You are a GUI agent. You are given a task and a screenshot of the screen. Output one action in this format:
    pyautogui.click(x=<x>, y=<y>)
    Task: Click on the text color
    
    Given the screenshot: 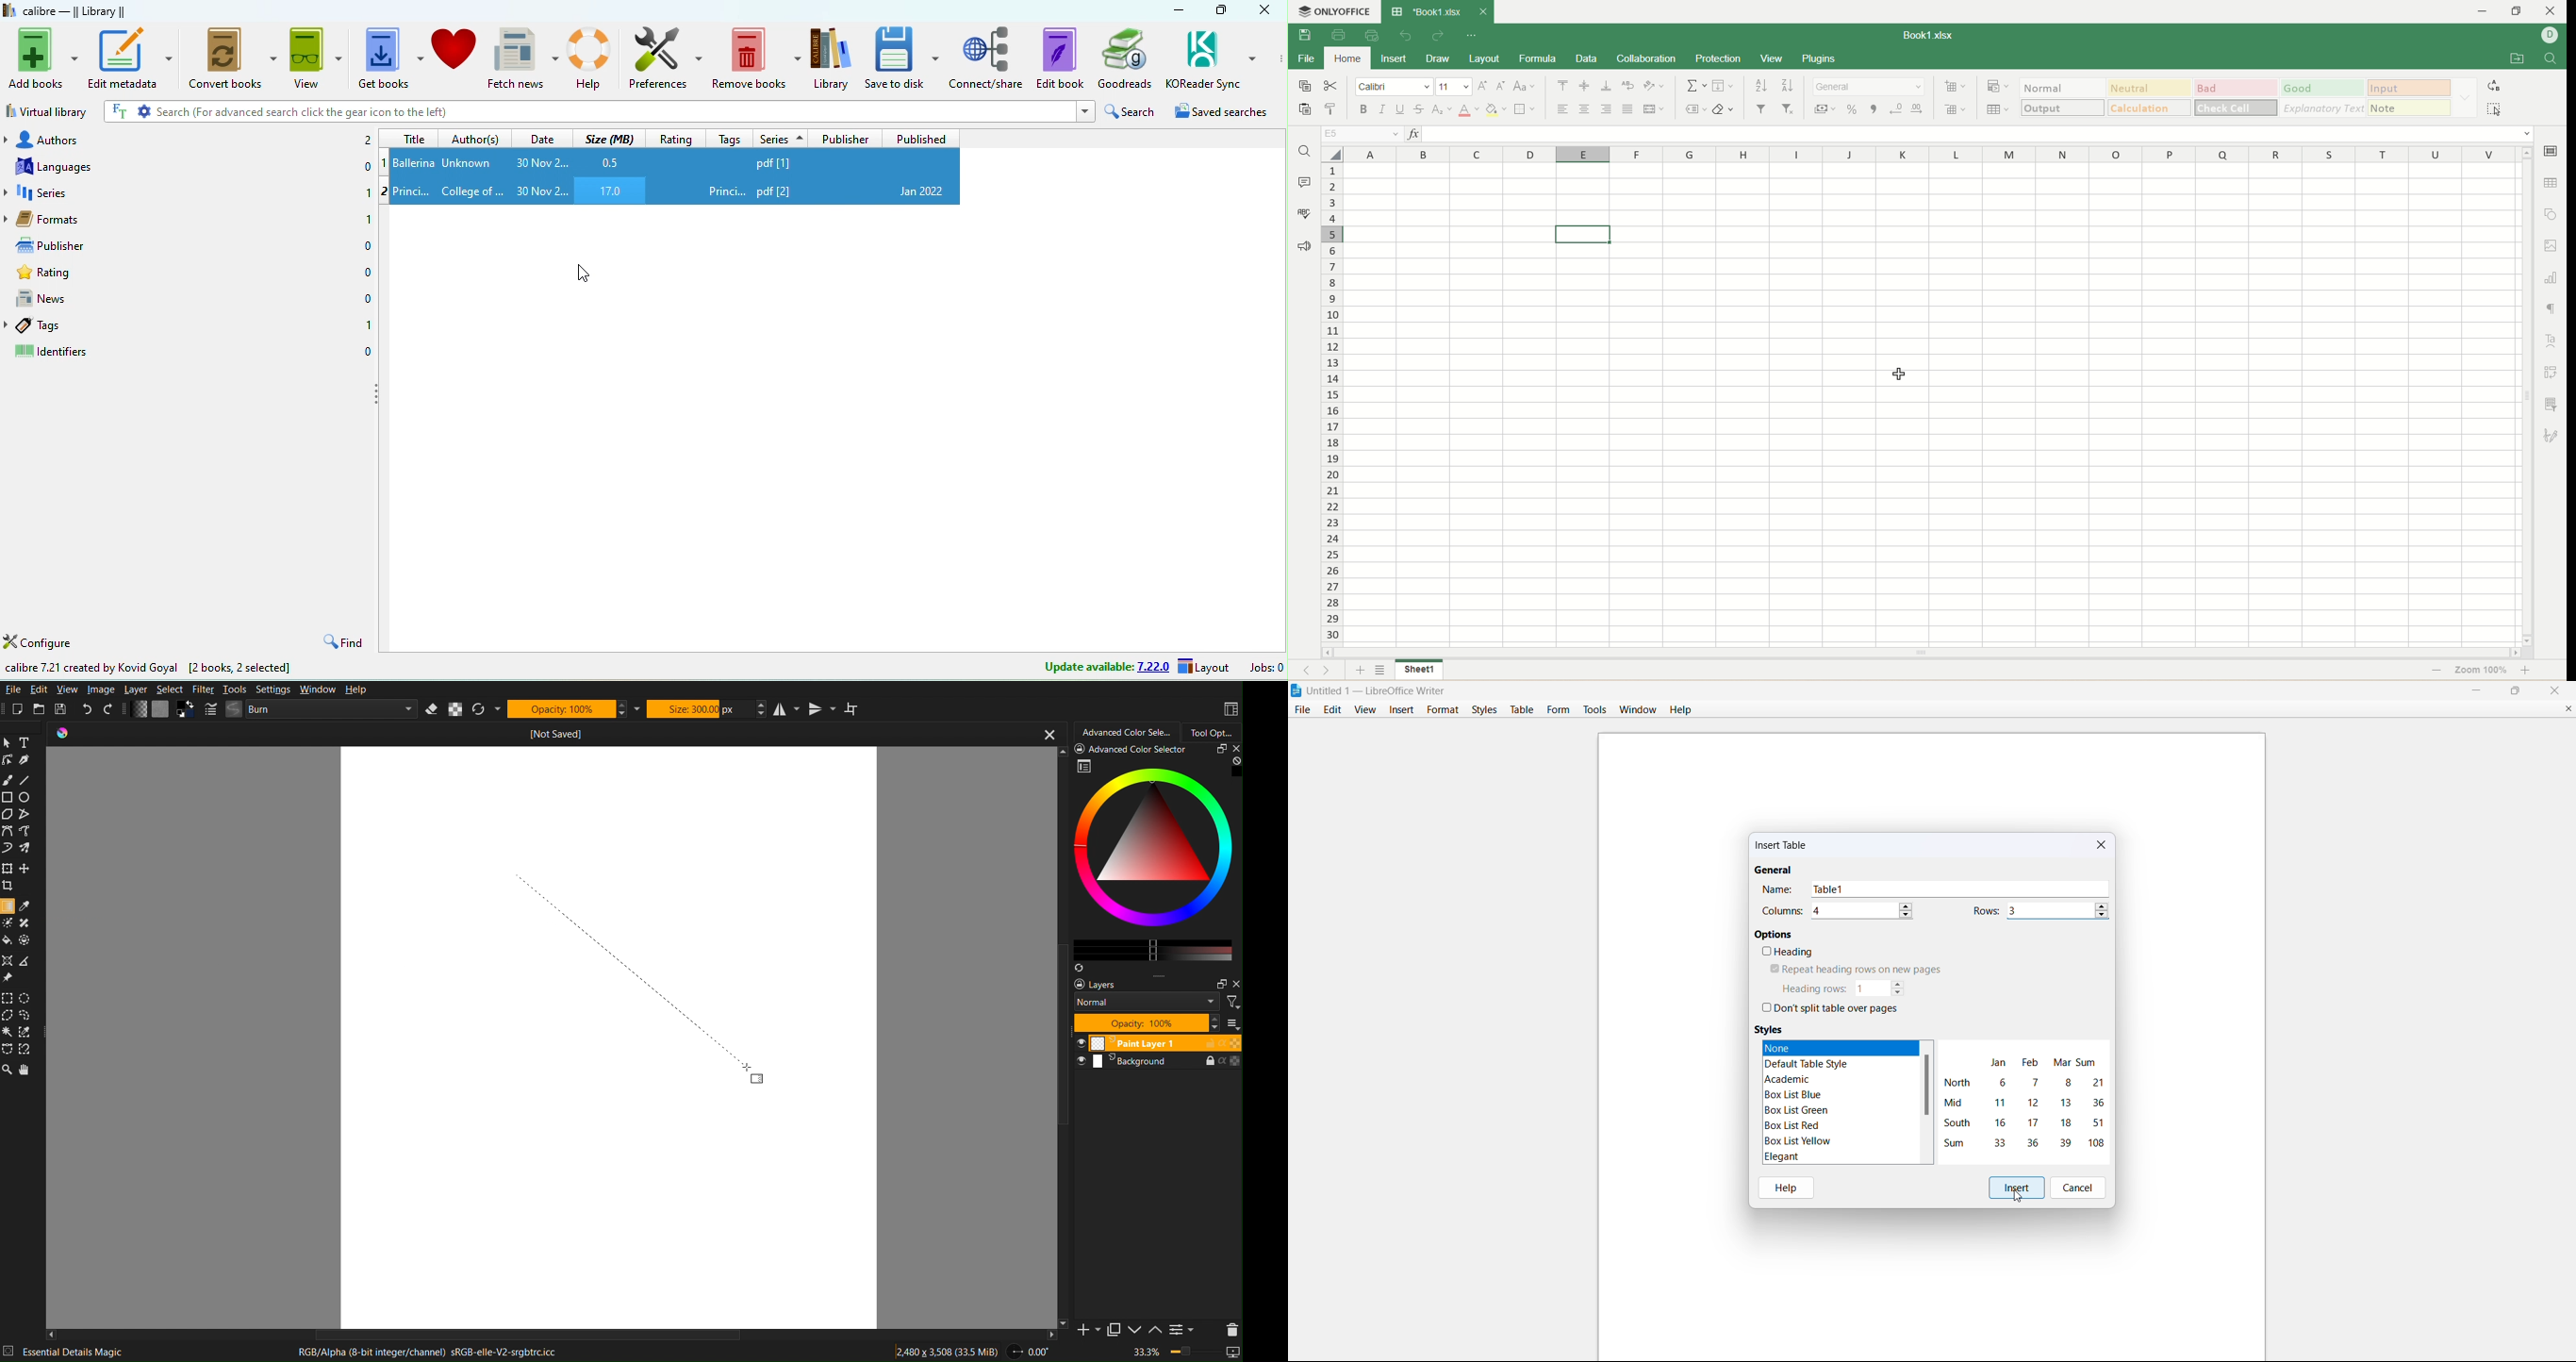 What is the action you would take?
    pyautogui.click(x=1469, y=111)
    